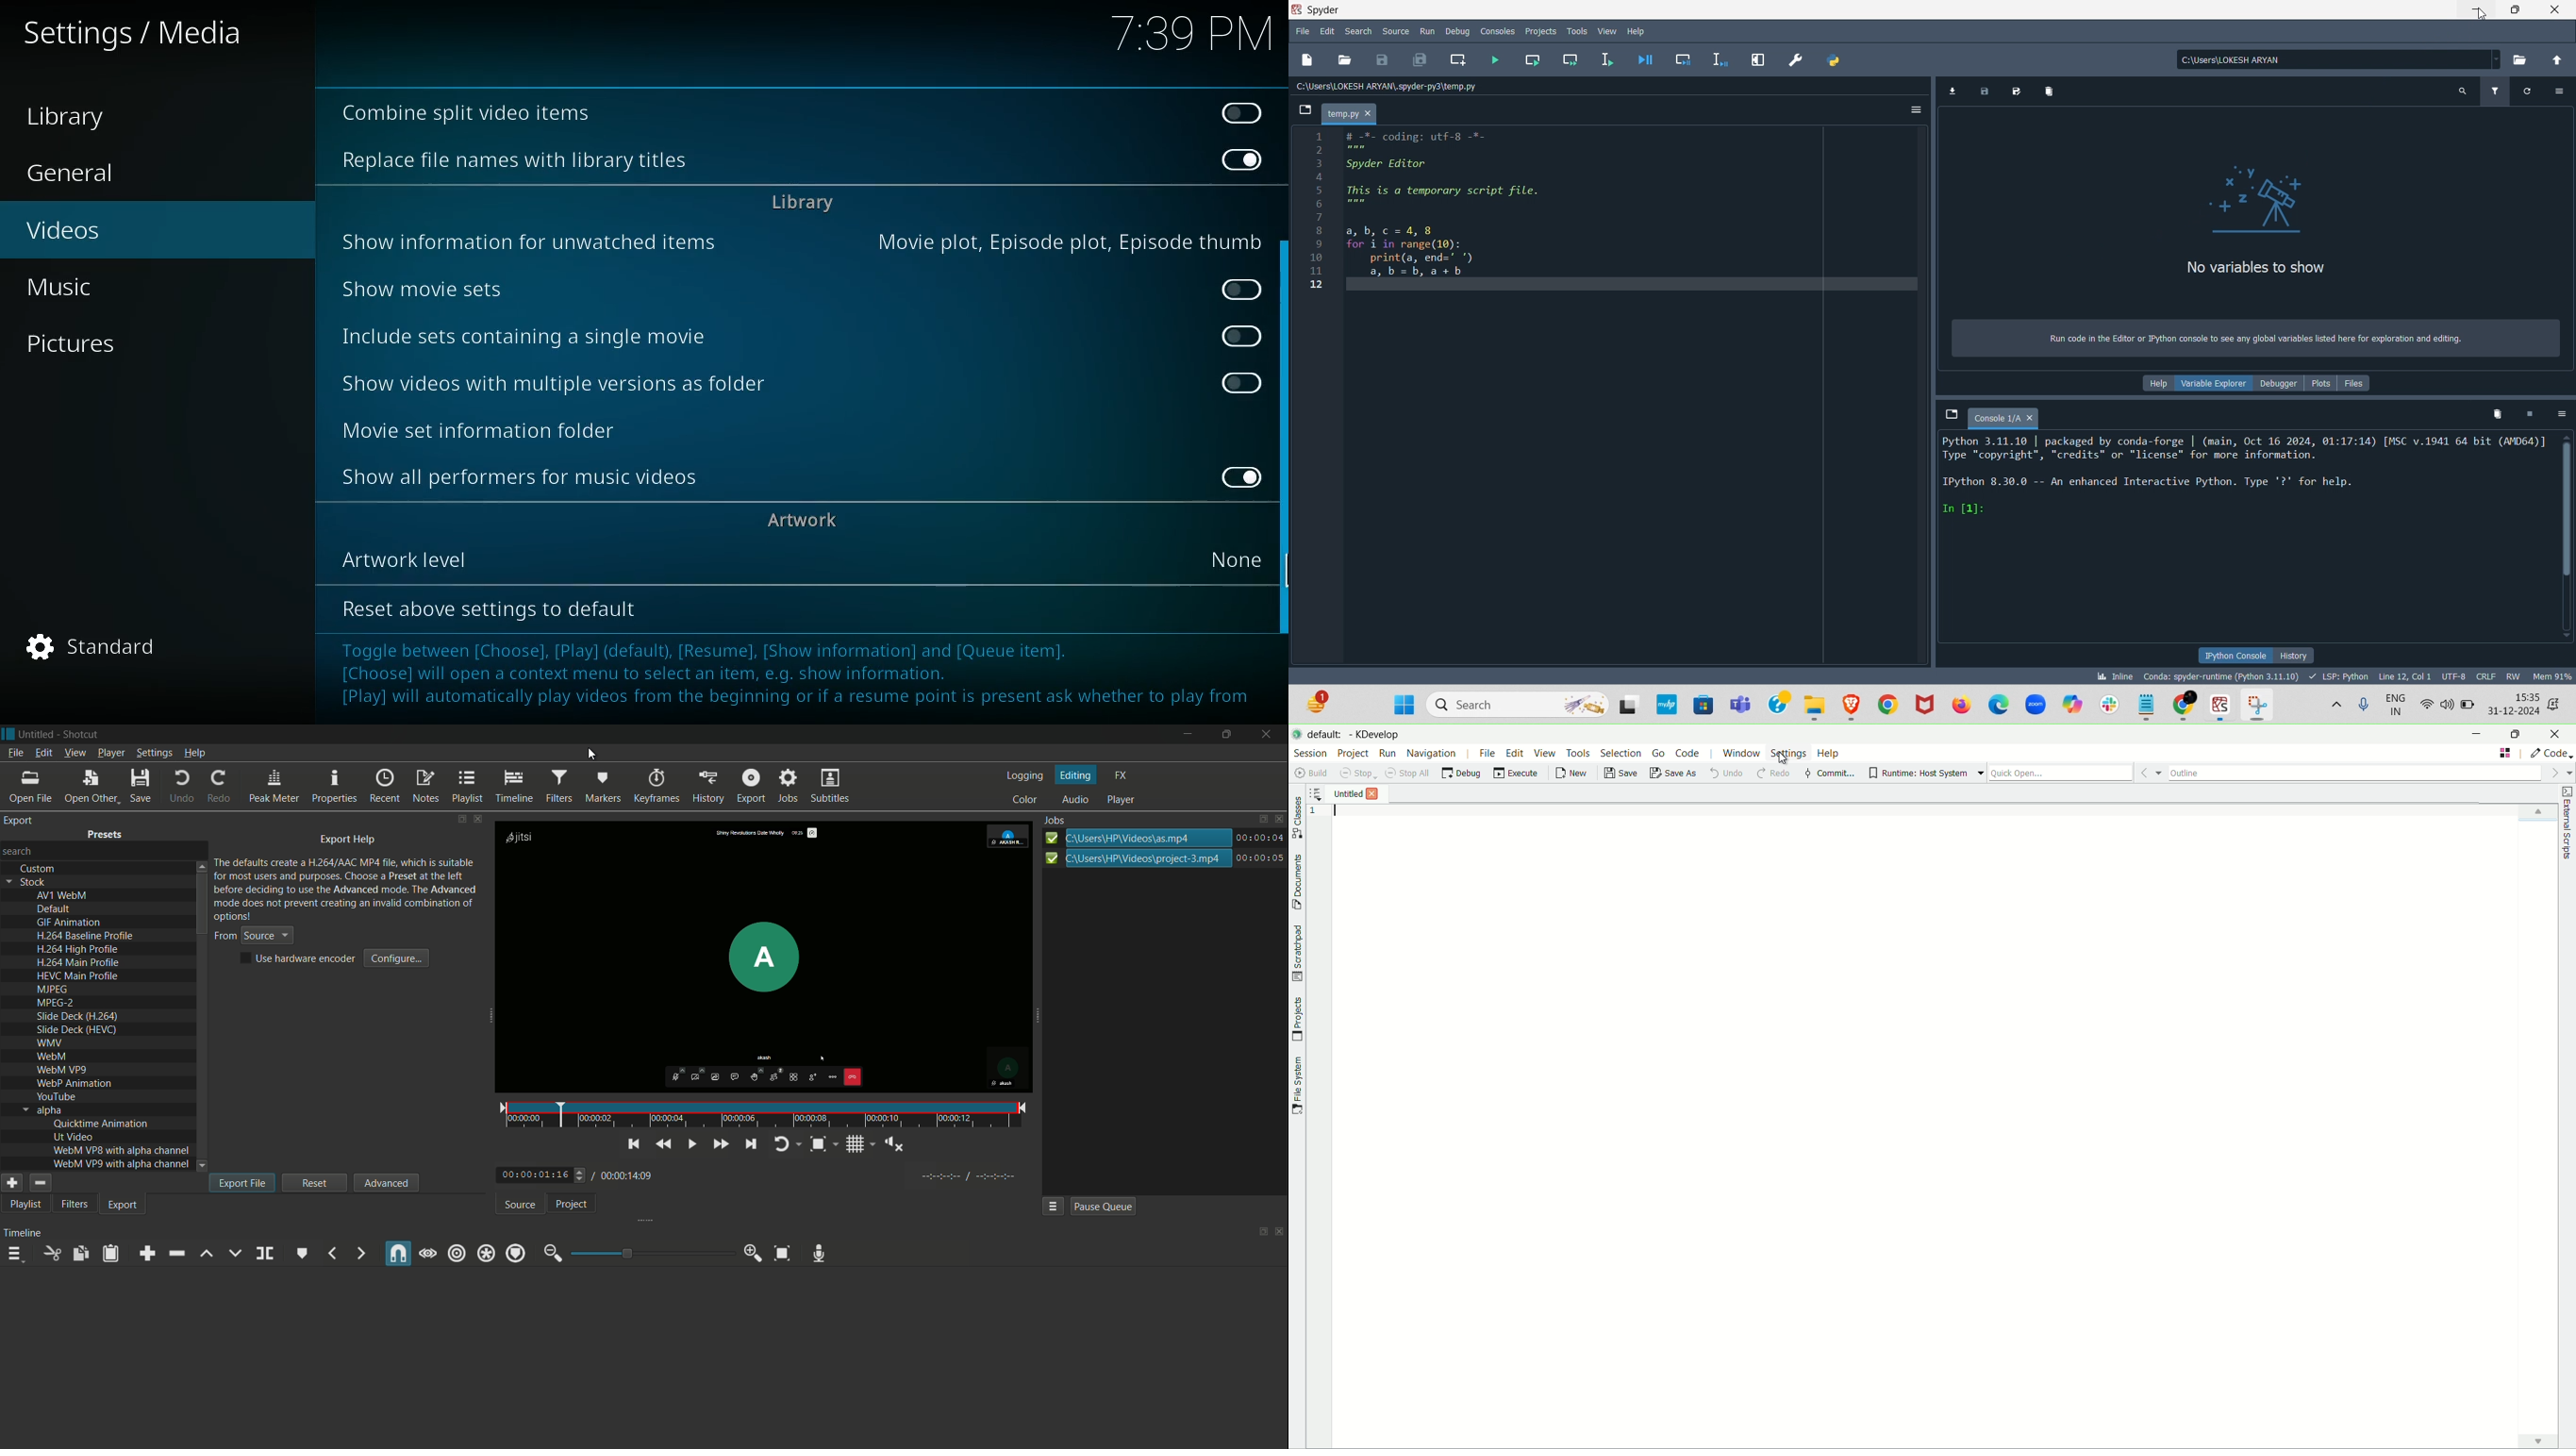 Image resolution: width=2576 pixels, height=1456 pixels. I want to click on Run, so click(1427, 28).